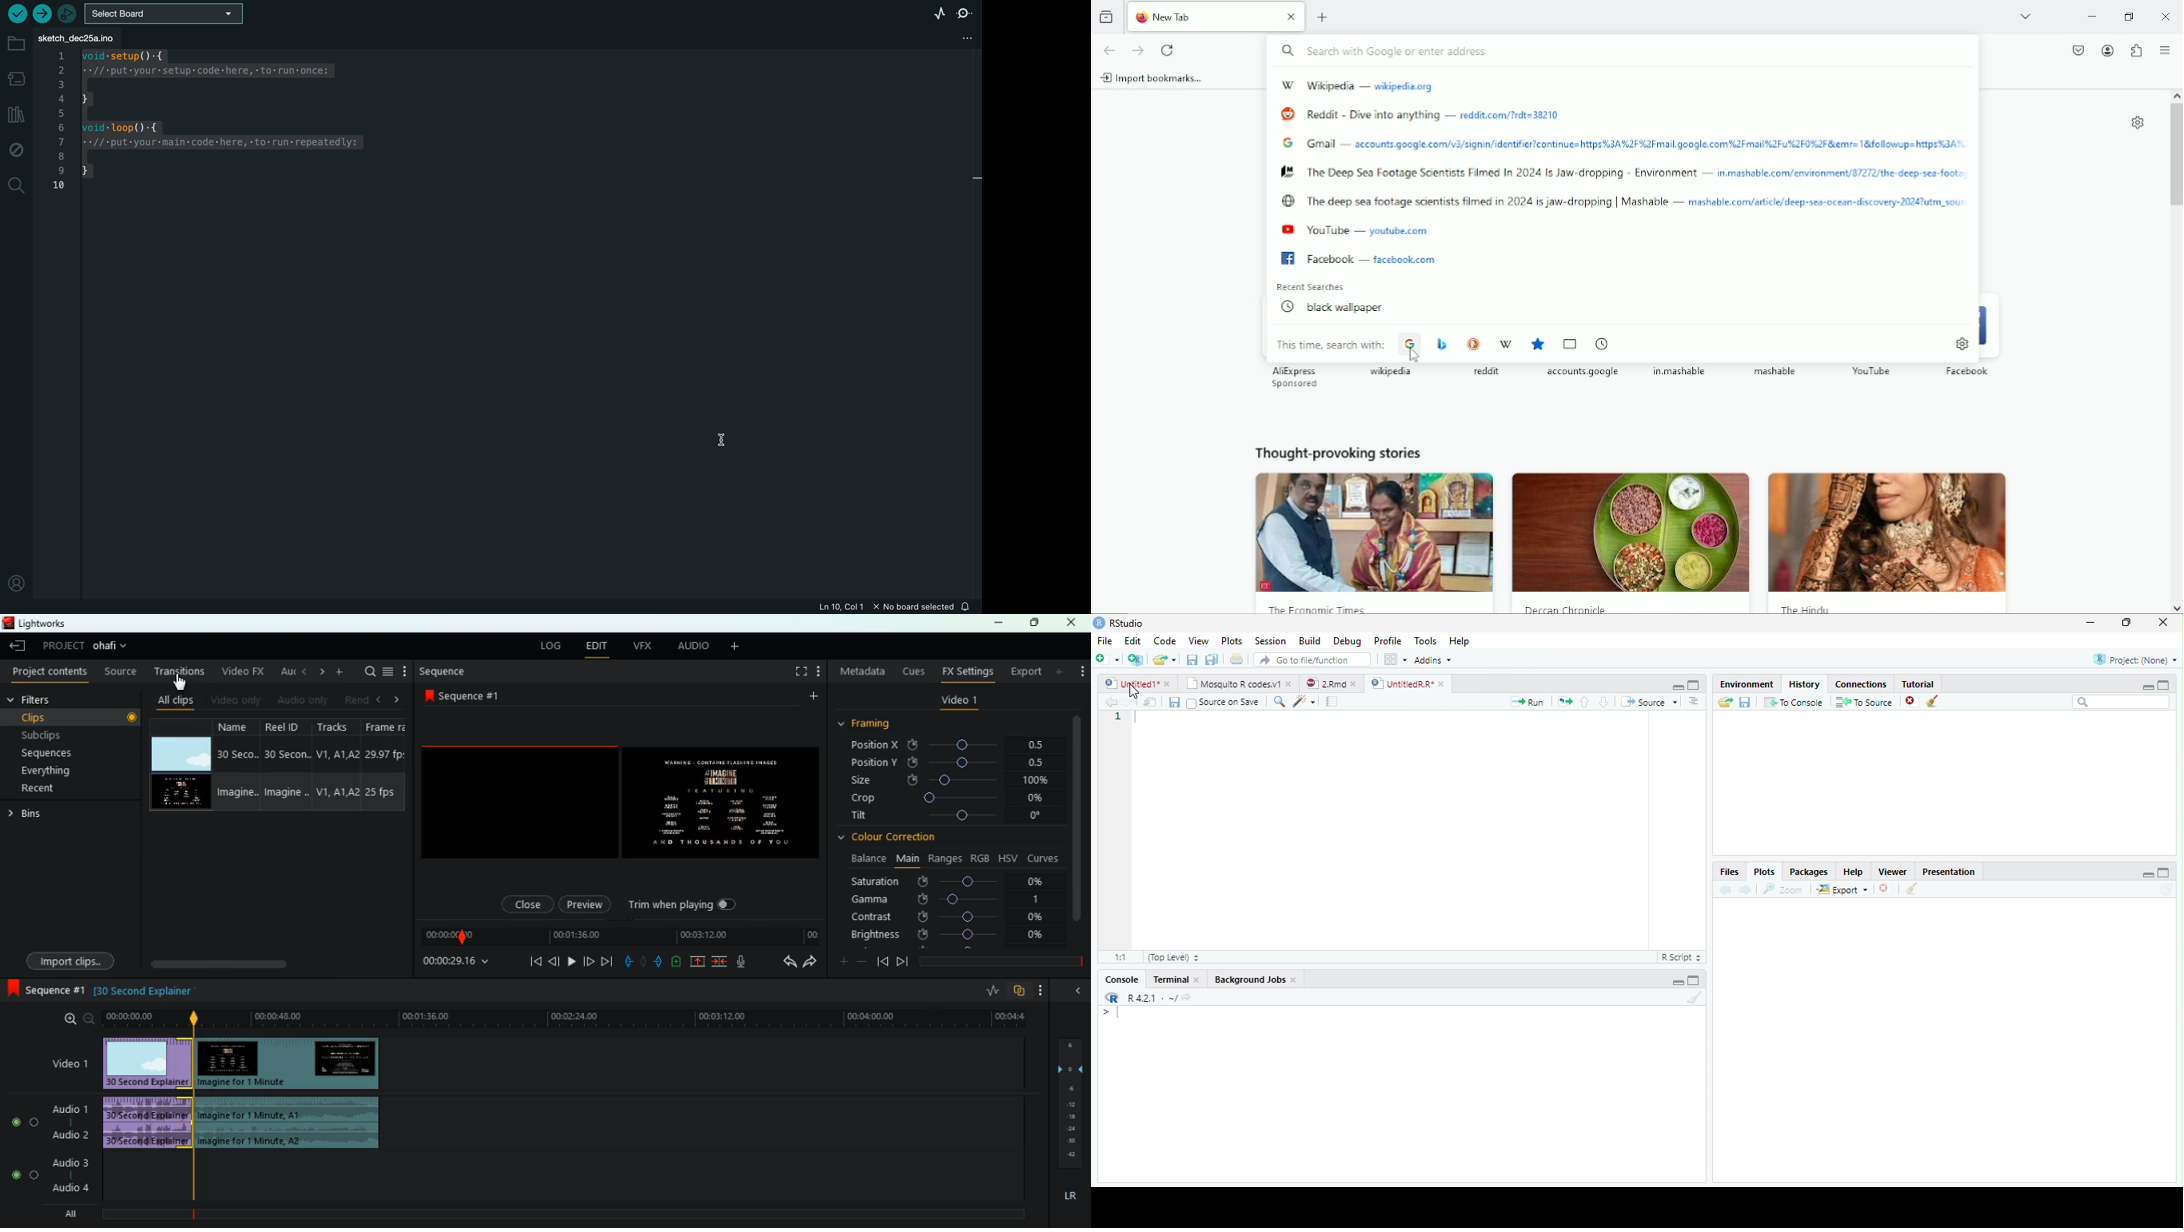  What do you see at coordinates (61, 771) in the screenshot?
I see `everything` at bounding box center [61, 771].